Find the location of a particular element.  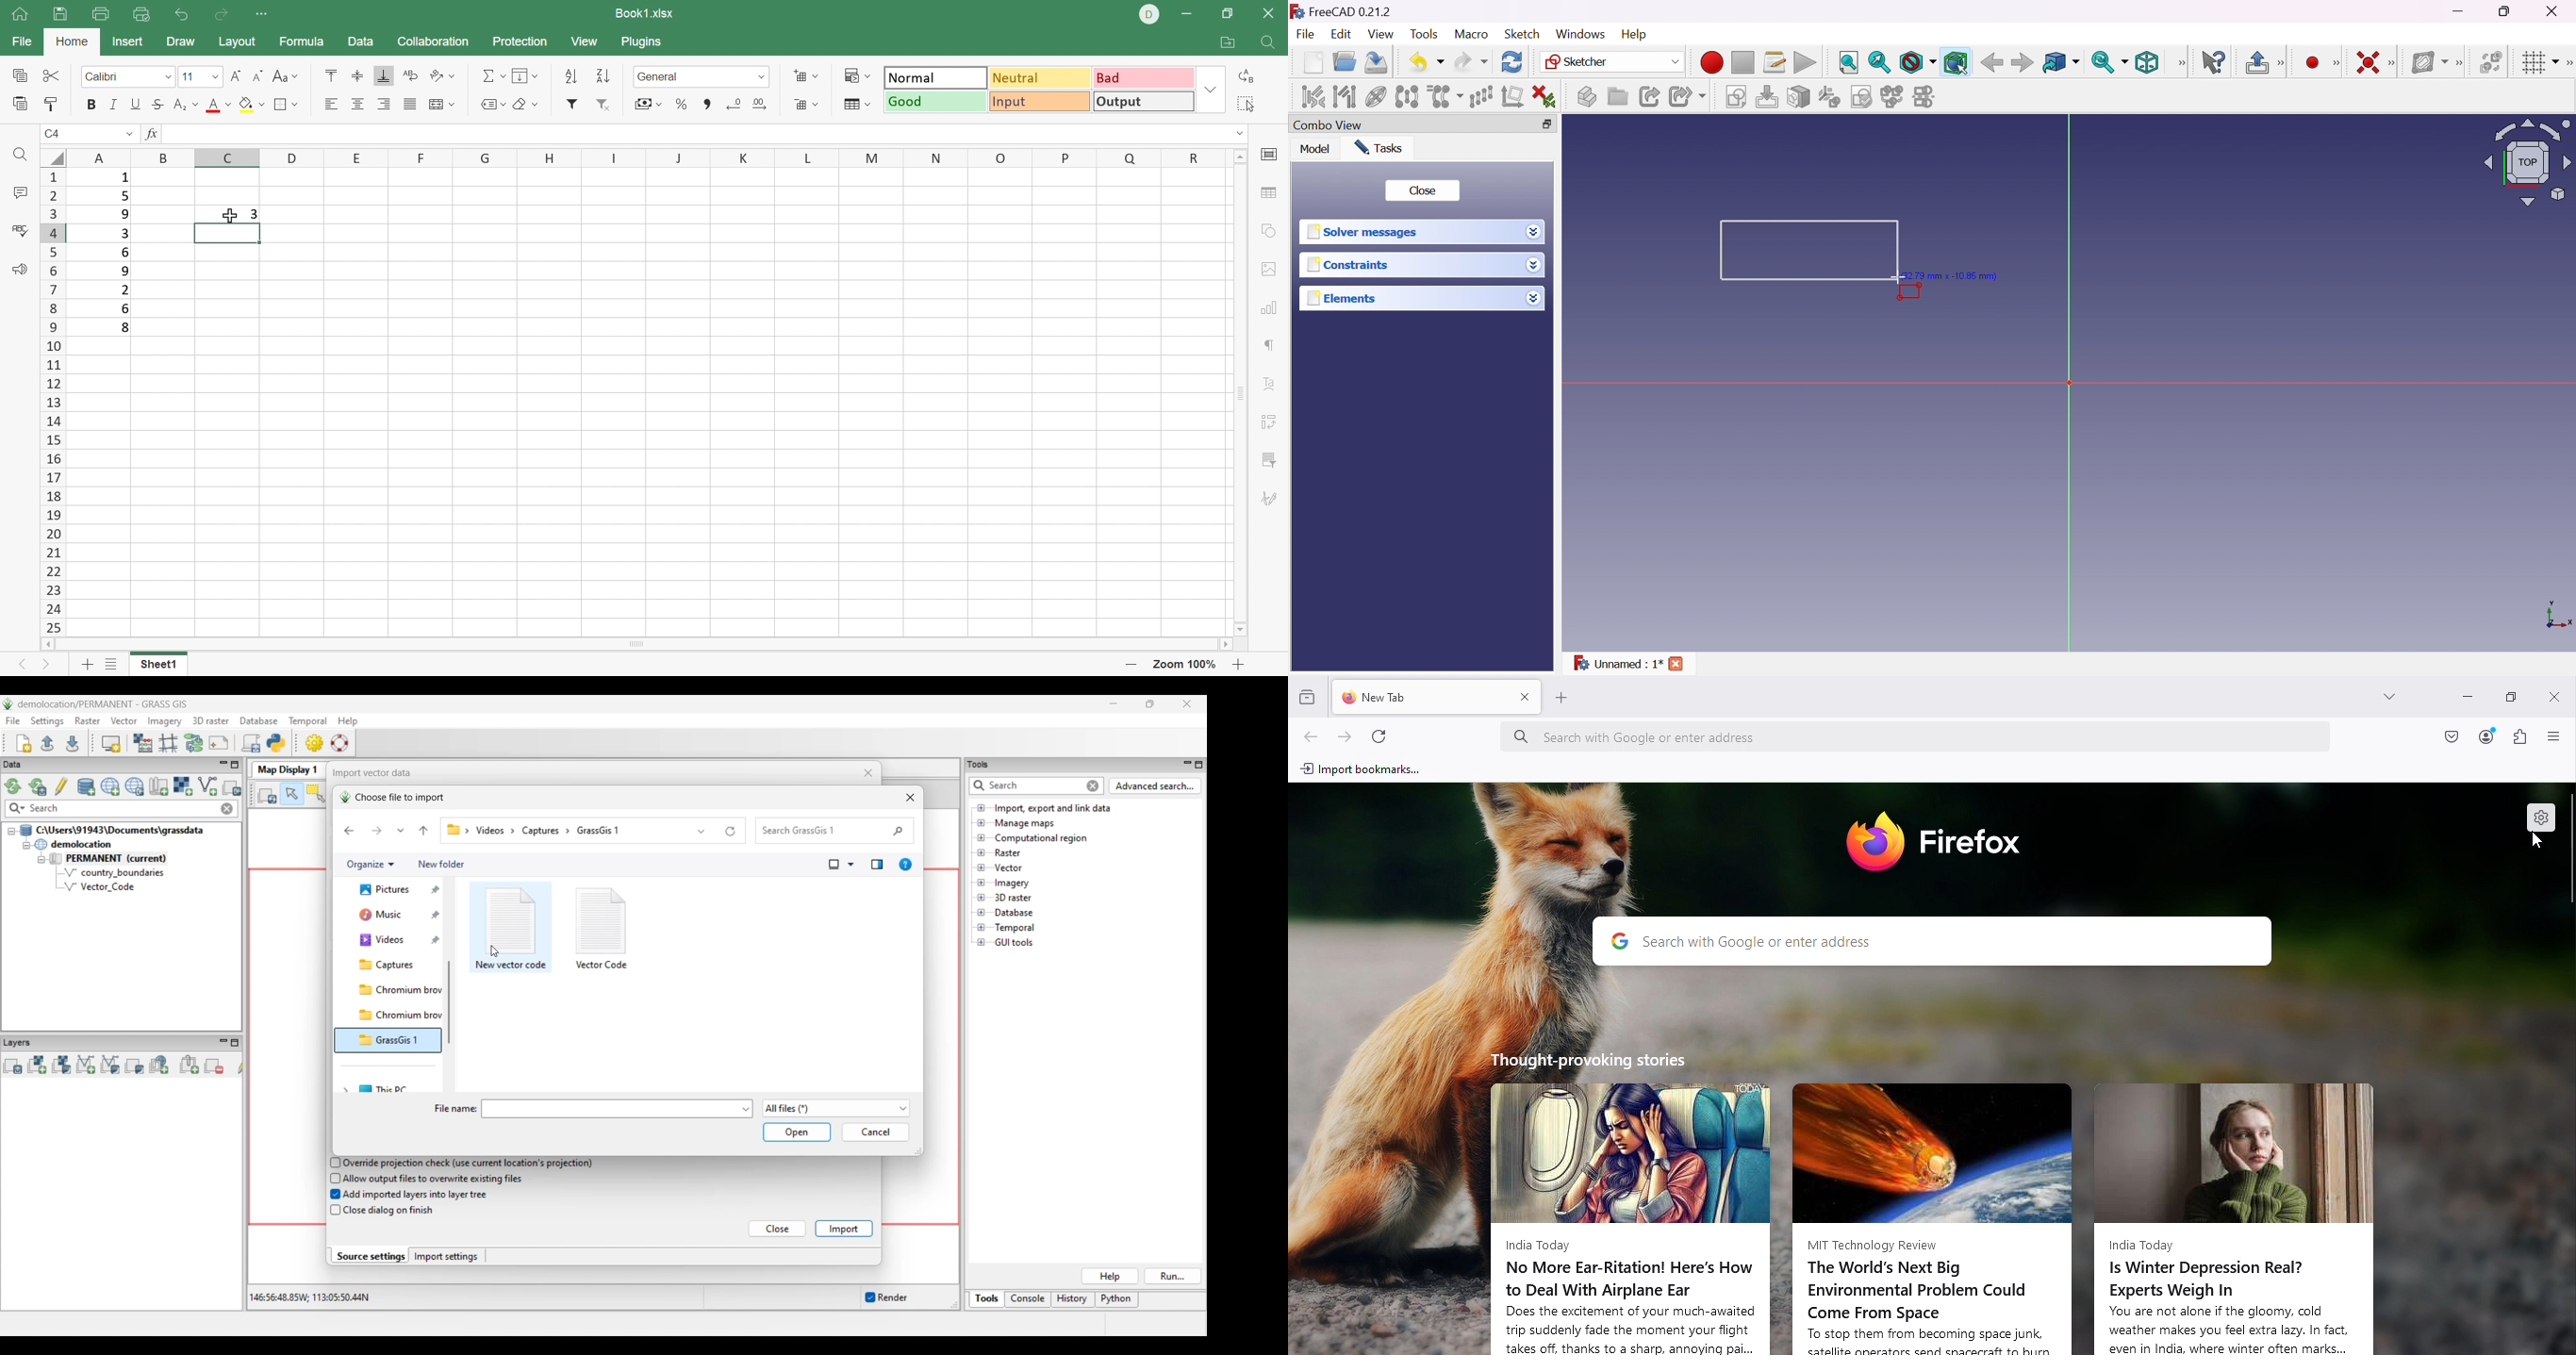

 is located at coordinates (125, 197).